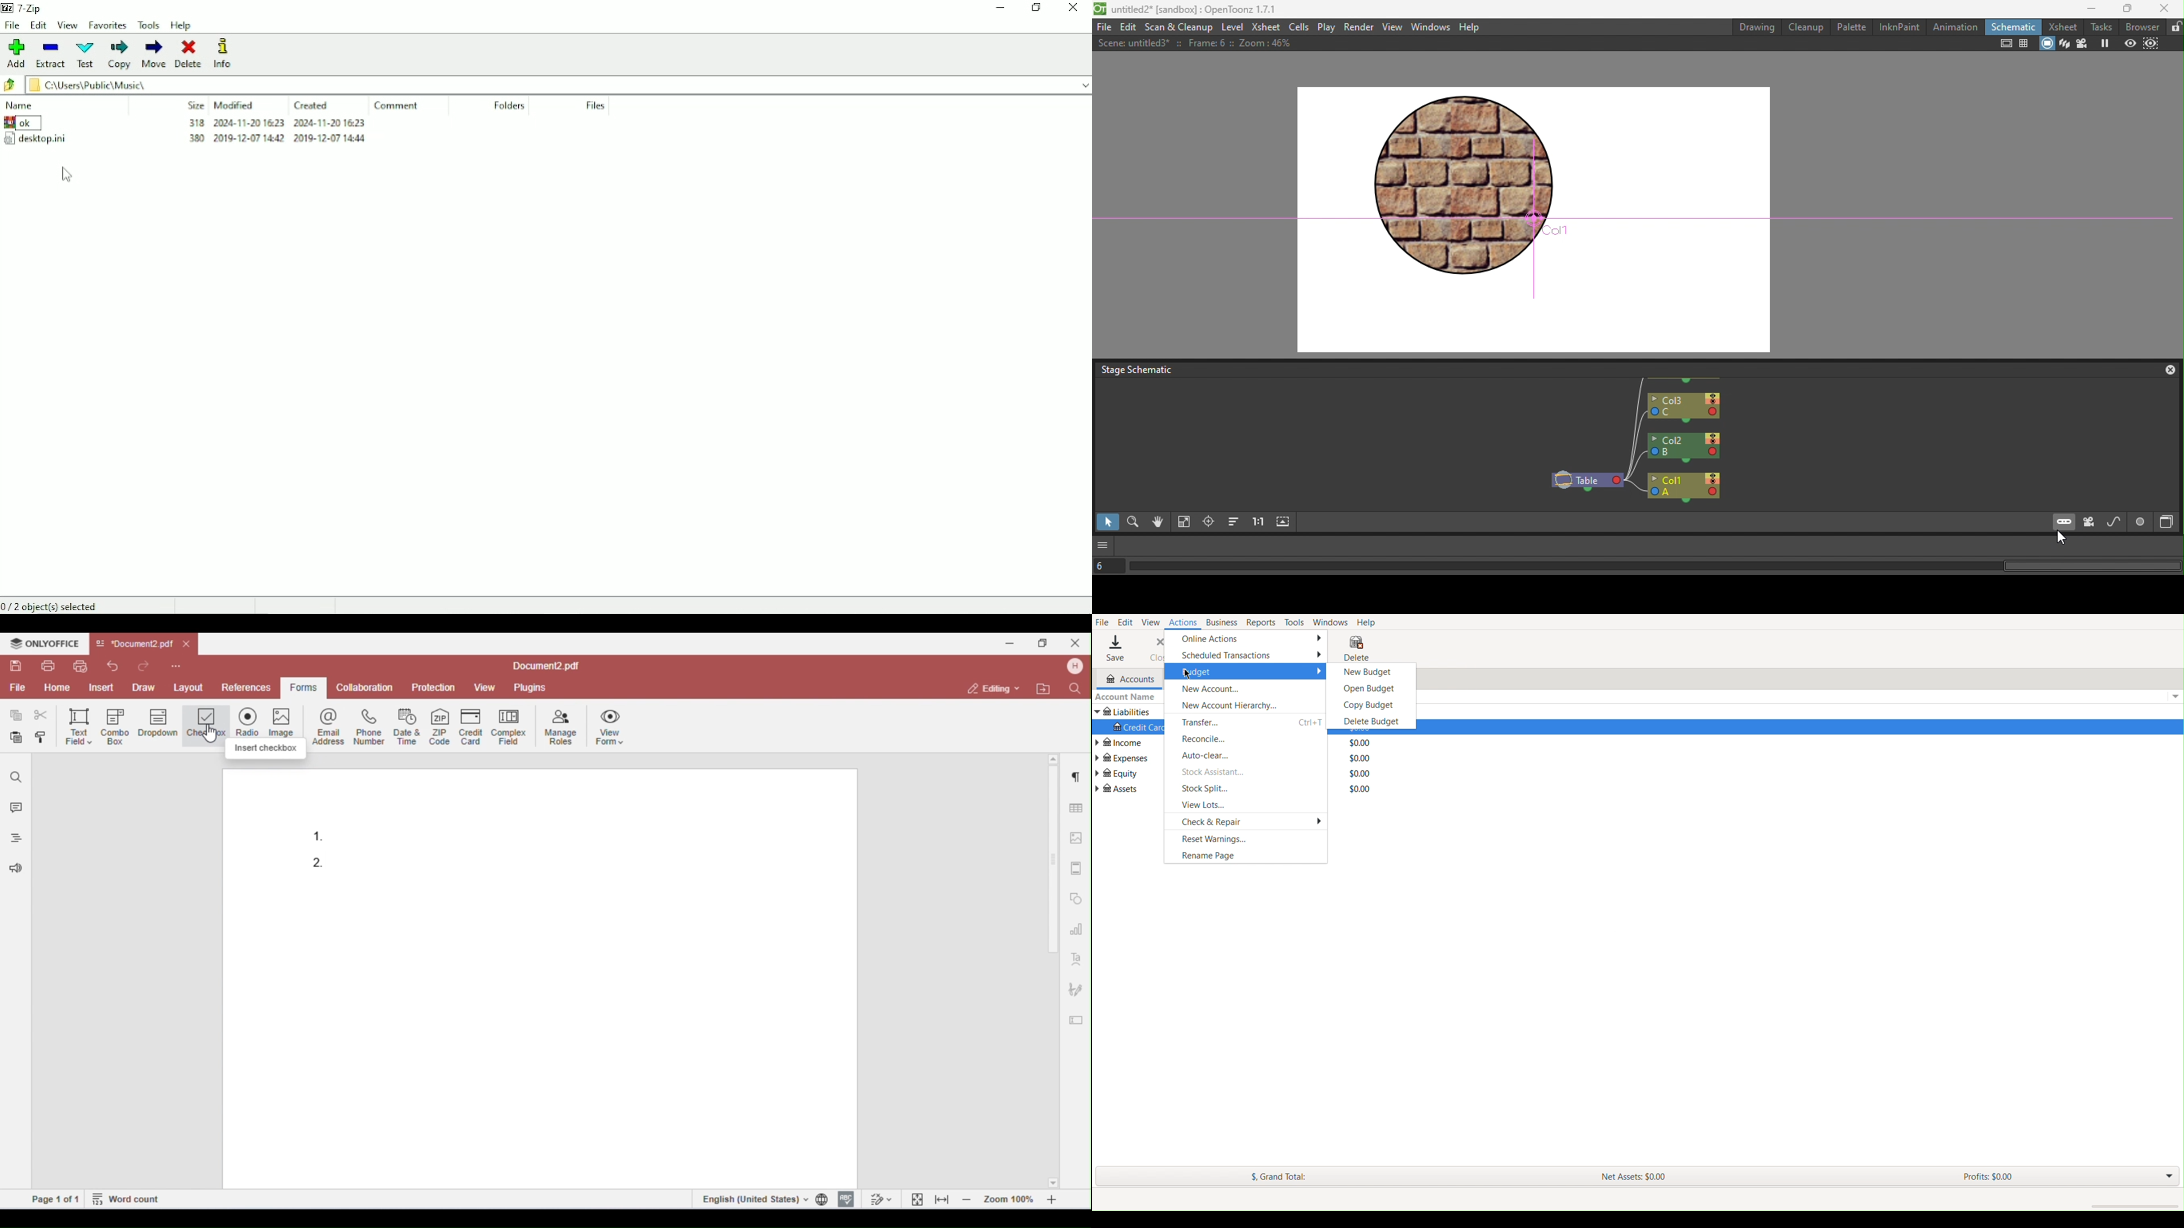  I want to click on Size, so click(196, 105).